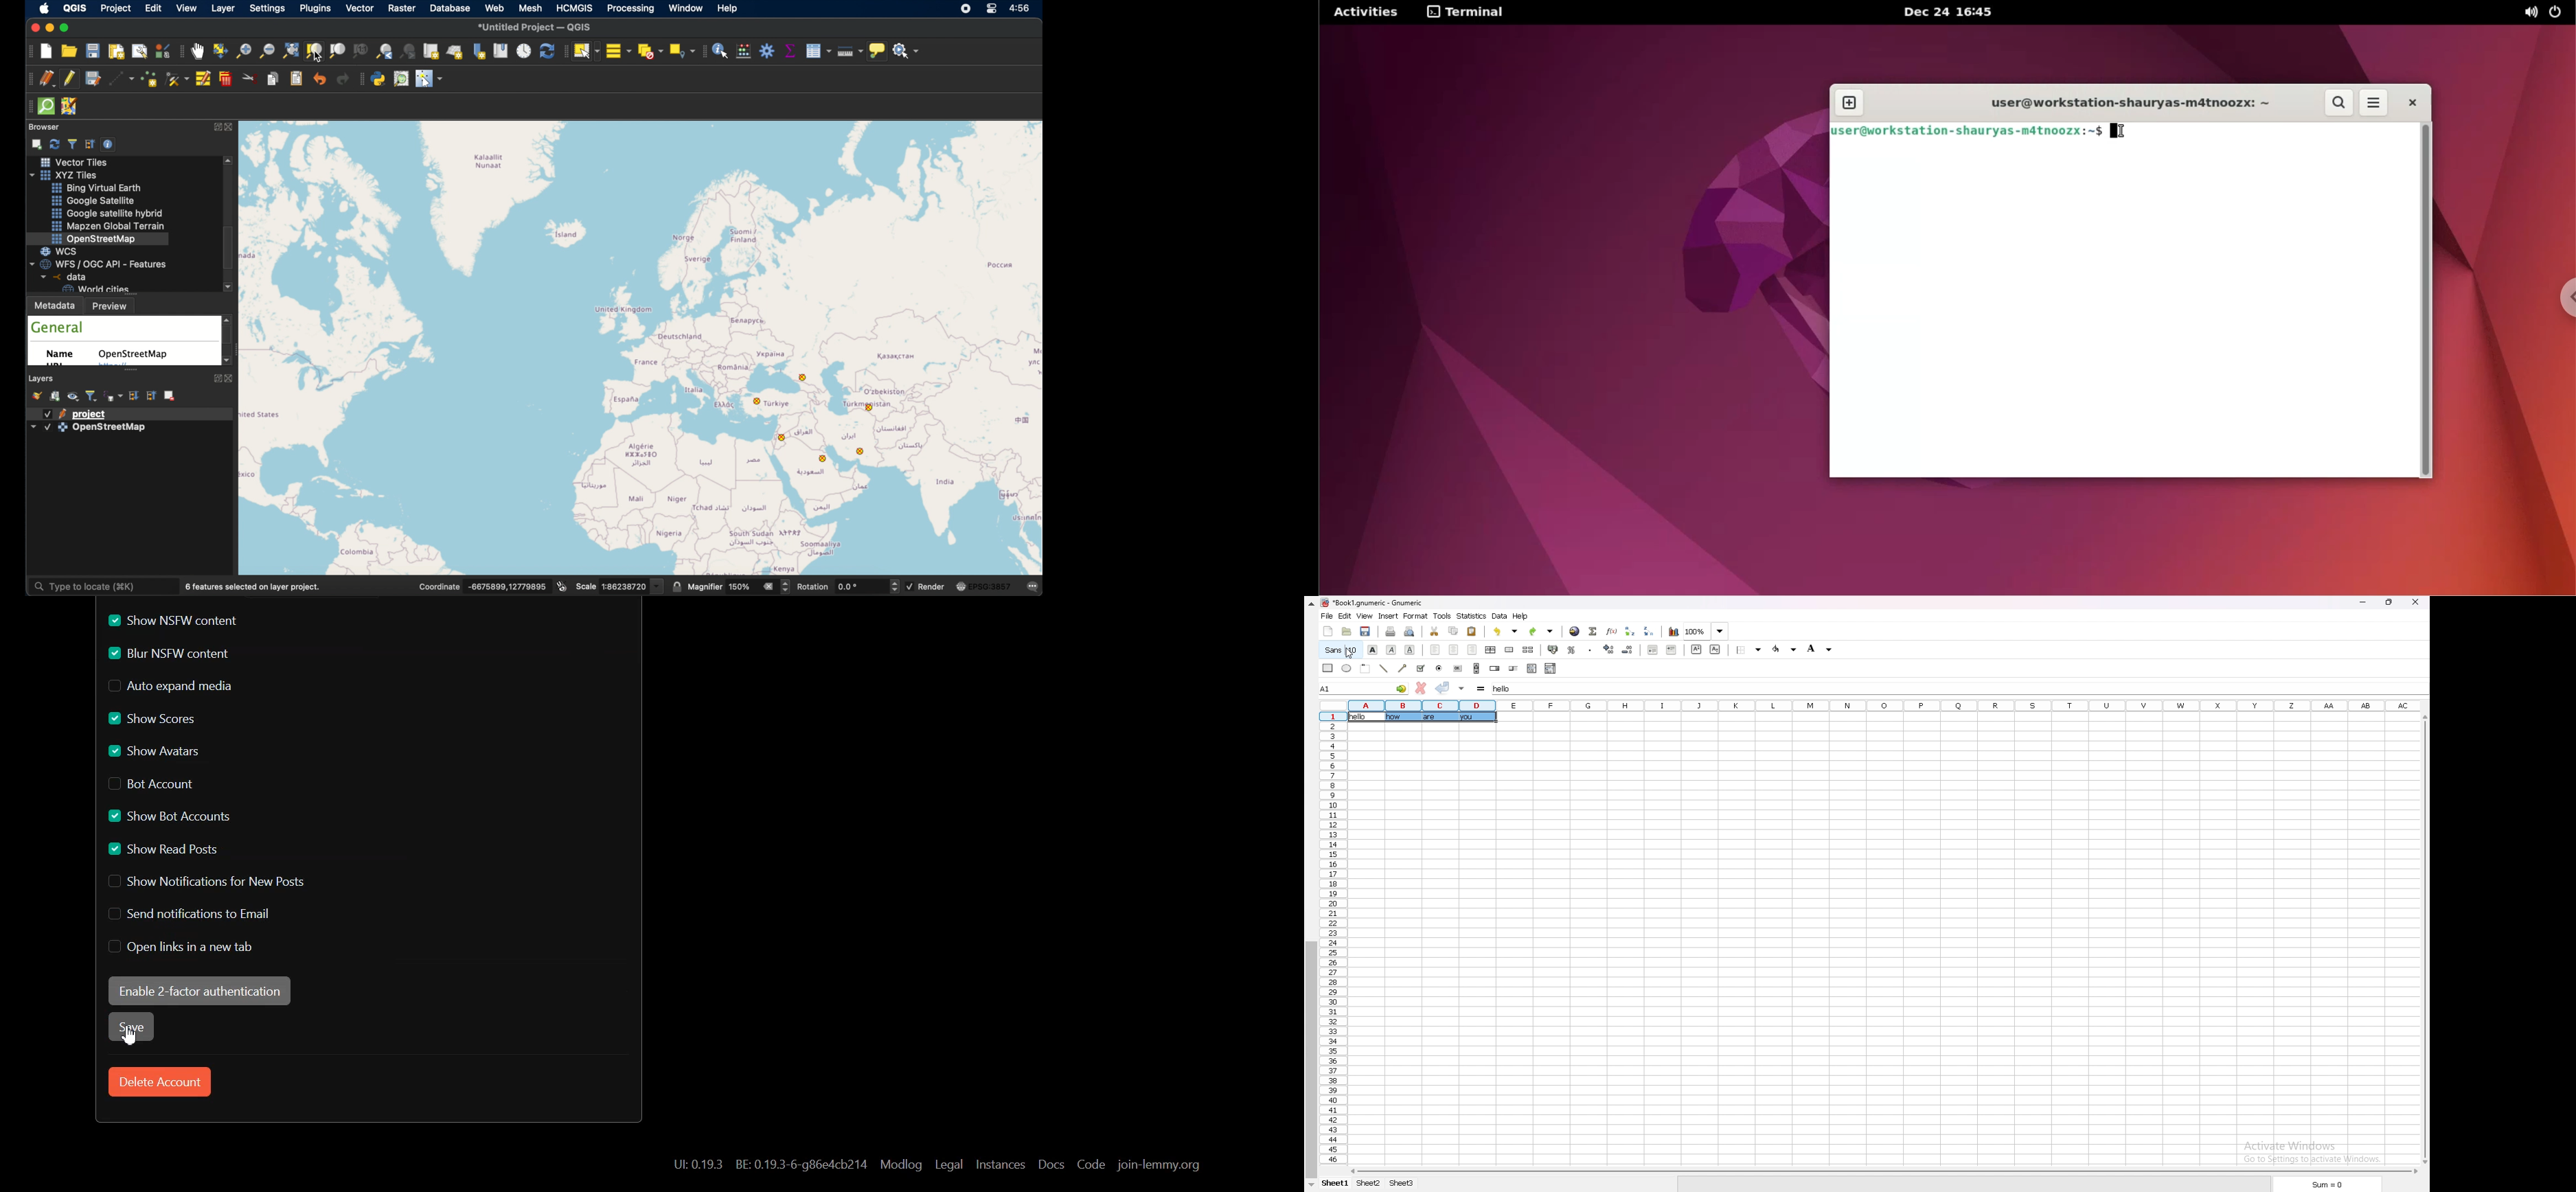  What do you see at coordinates (1500, 616) in the screenshot?
I see `data` at bounding box center [1500, 616].